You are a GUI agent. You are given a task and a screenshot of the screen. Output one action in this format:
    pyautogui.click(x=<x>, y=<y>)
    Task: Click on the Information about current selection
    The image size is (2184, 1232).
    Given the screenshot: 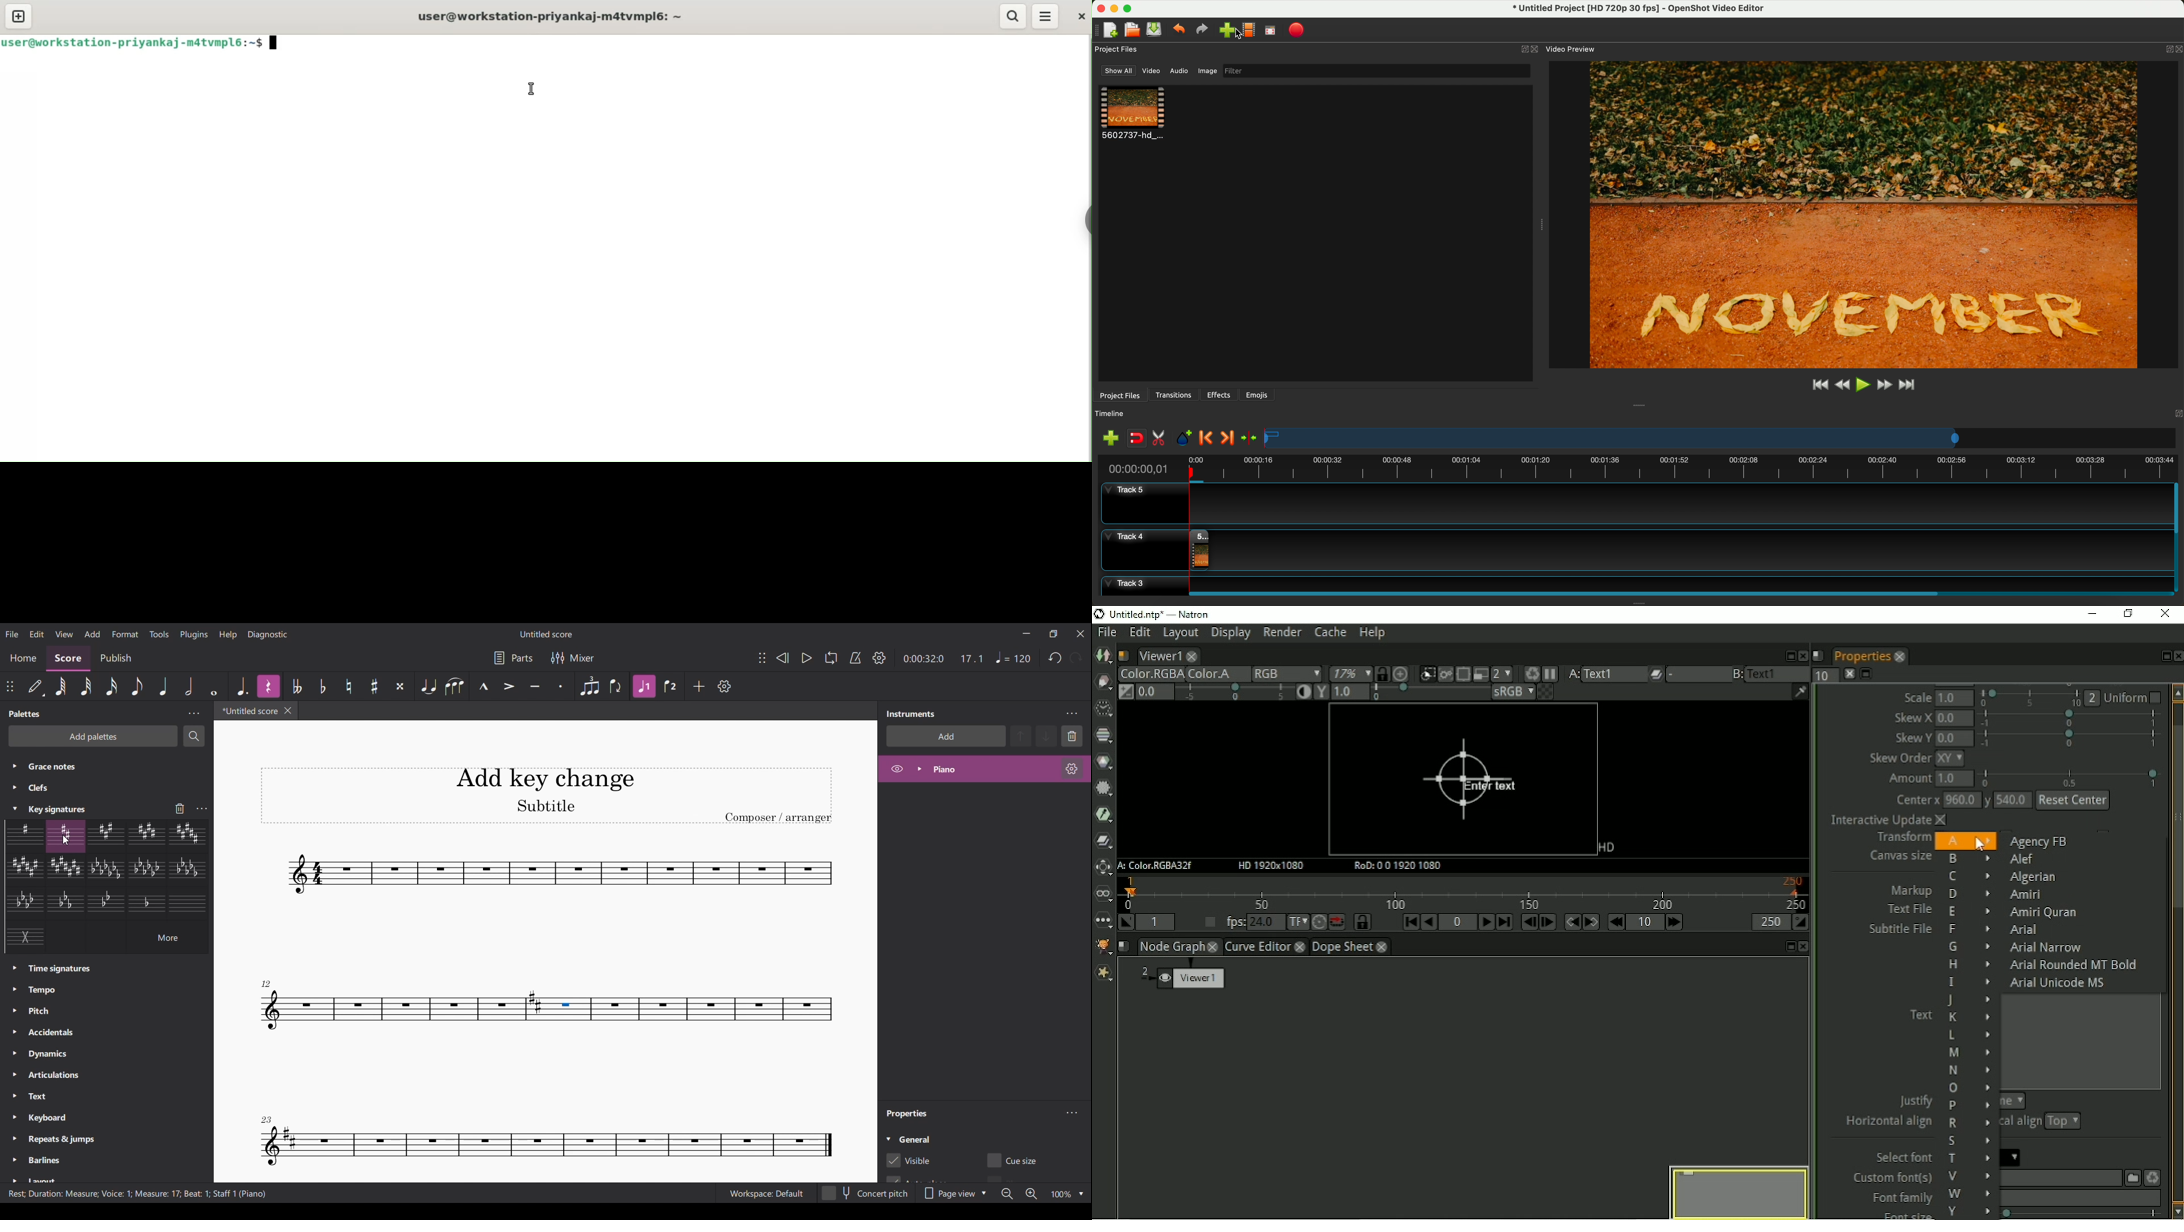 What is the action you would take?
    pyautogui.click(x=139, y=1193)
    